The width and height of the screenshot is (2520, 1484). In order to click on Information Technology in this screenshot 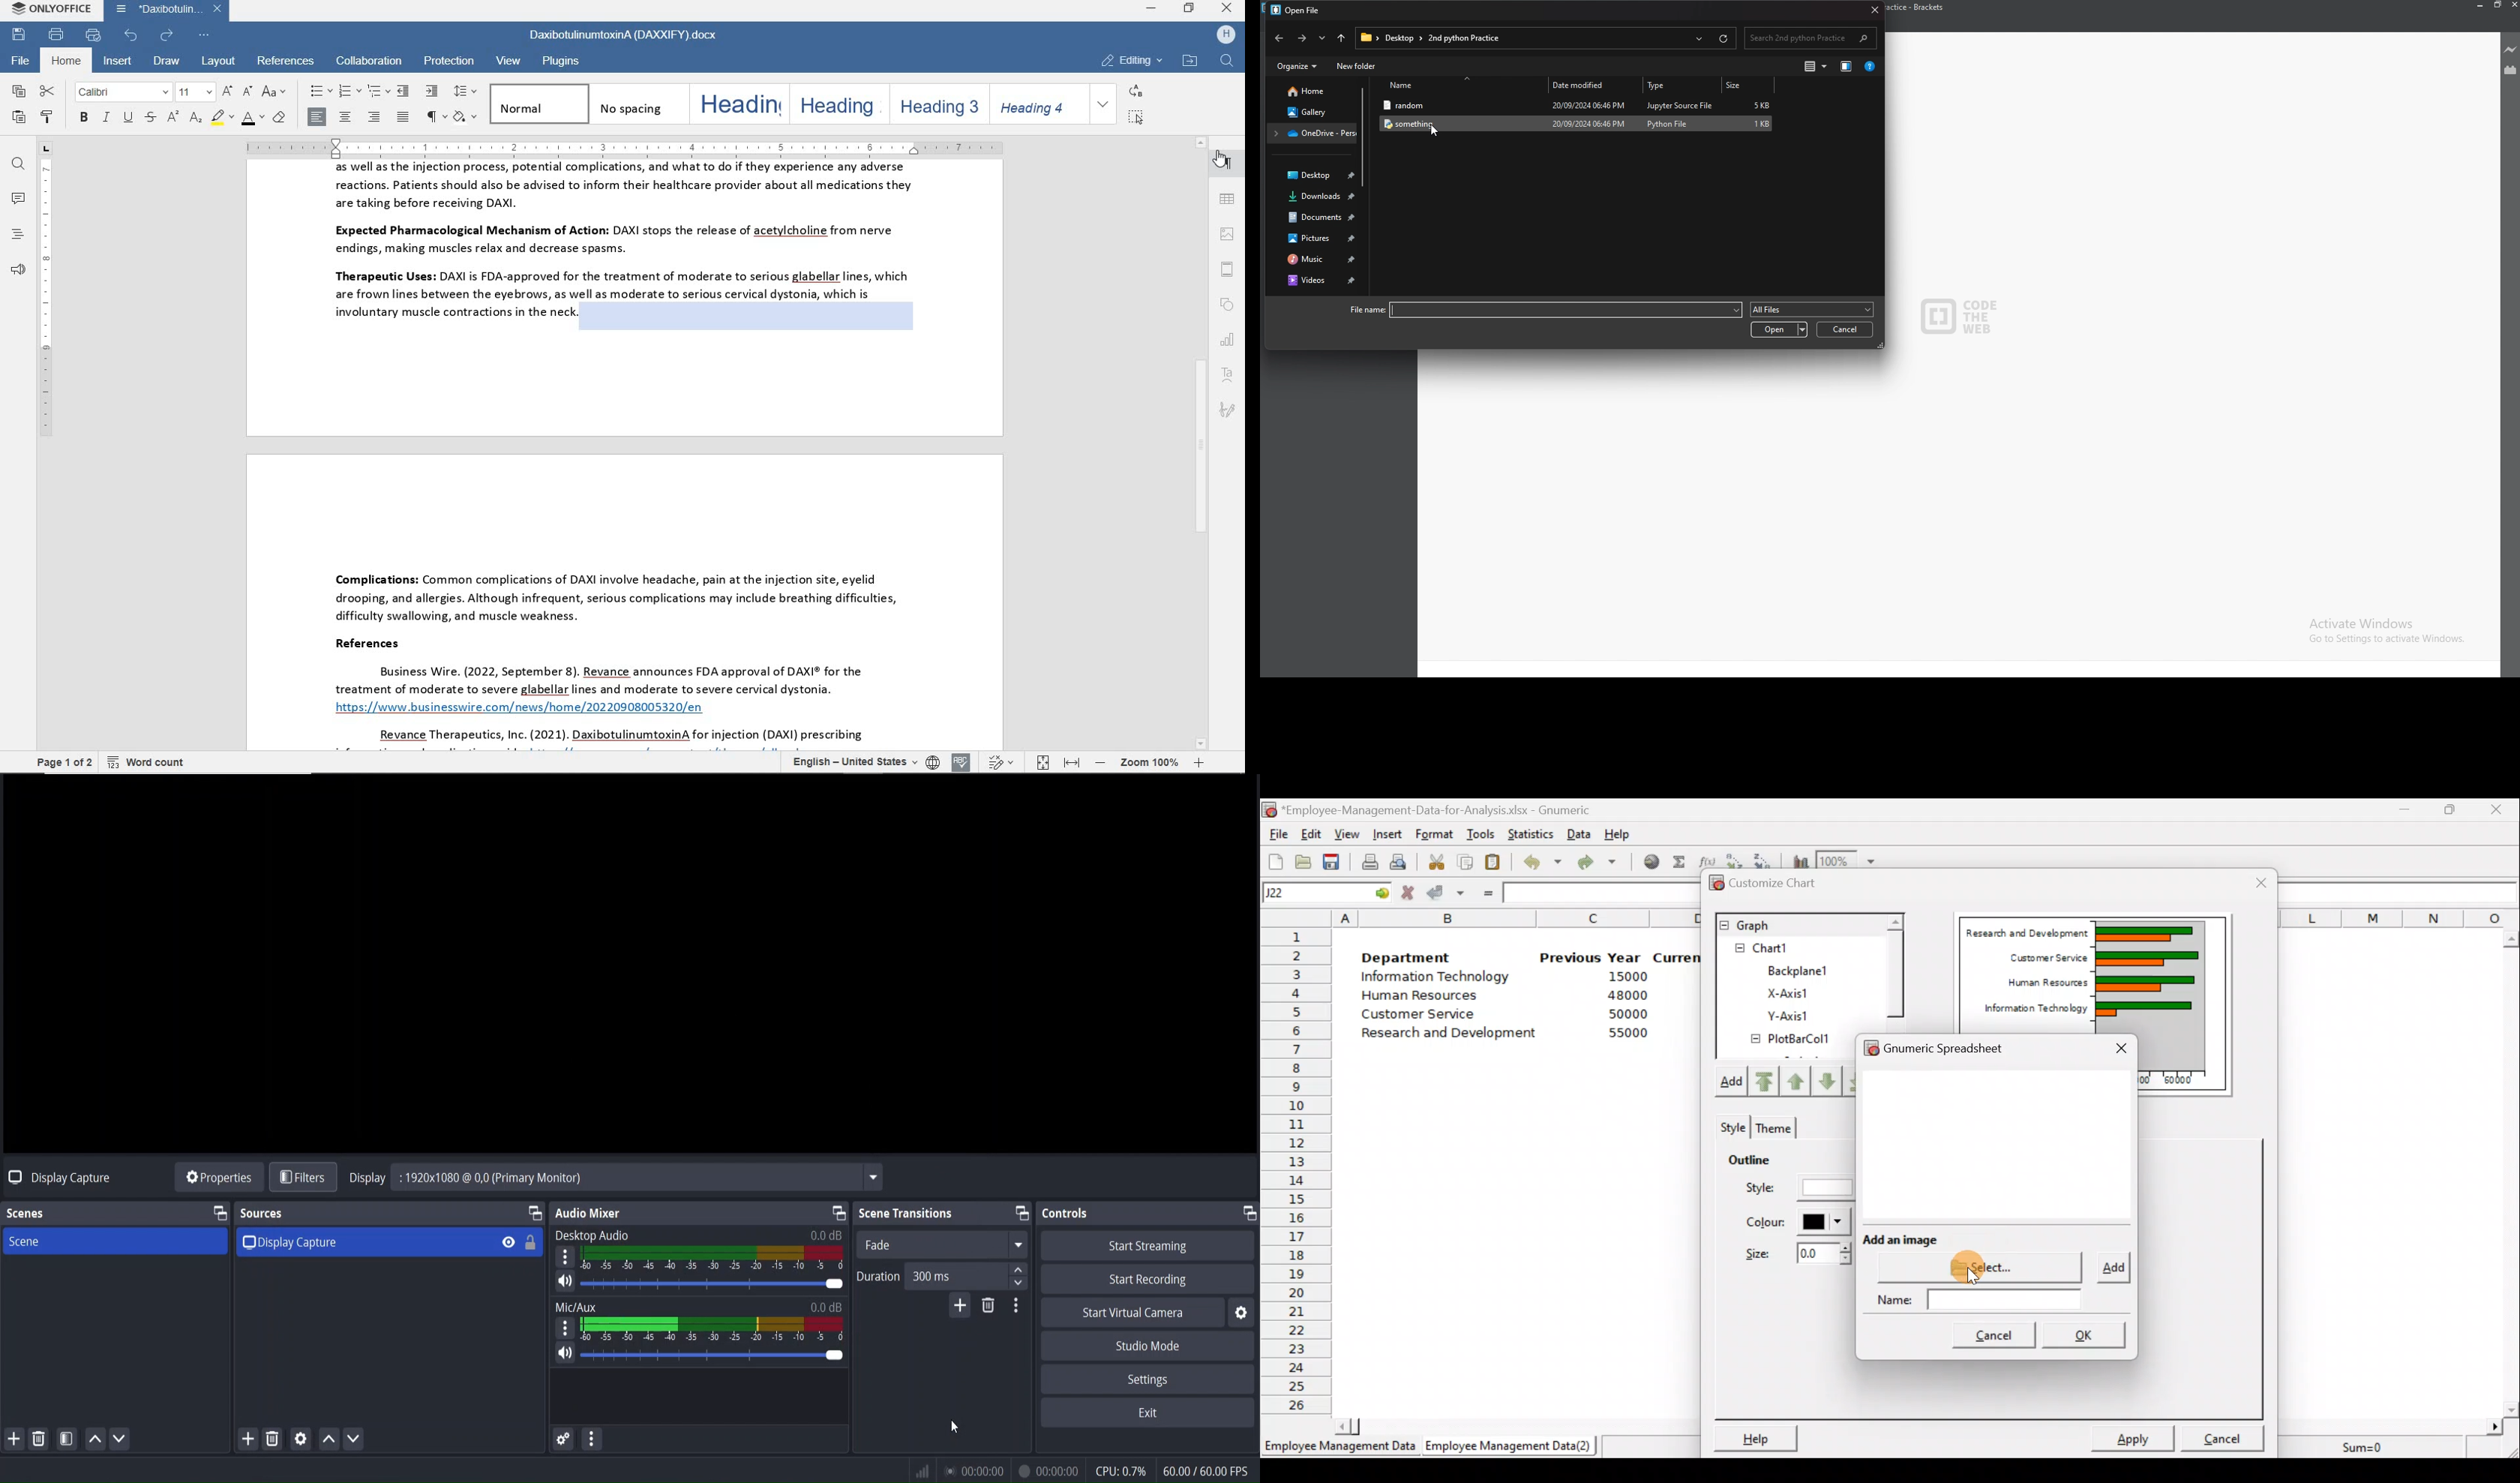, I will do `click(1436, 979)`.